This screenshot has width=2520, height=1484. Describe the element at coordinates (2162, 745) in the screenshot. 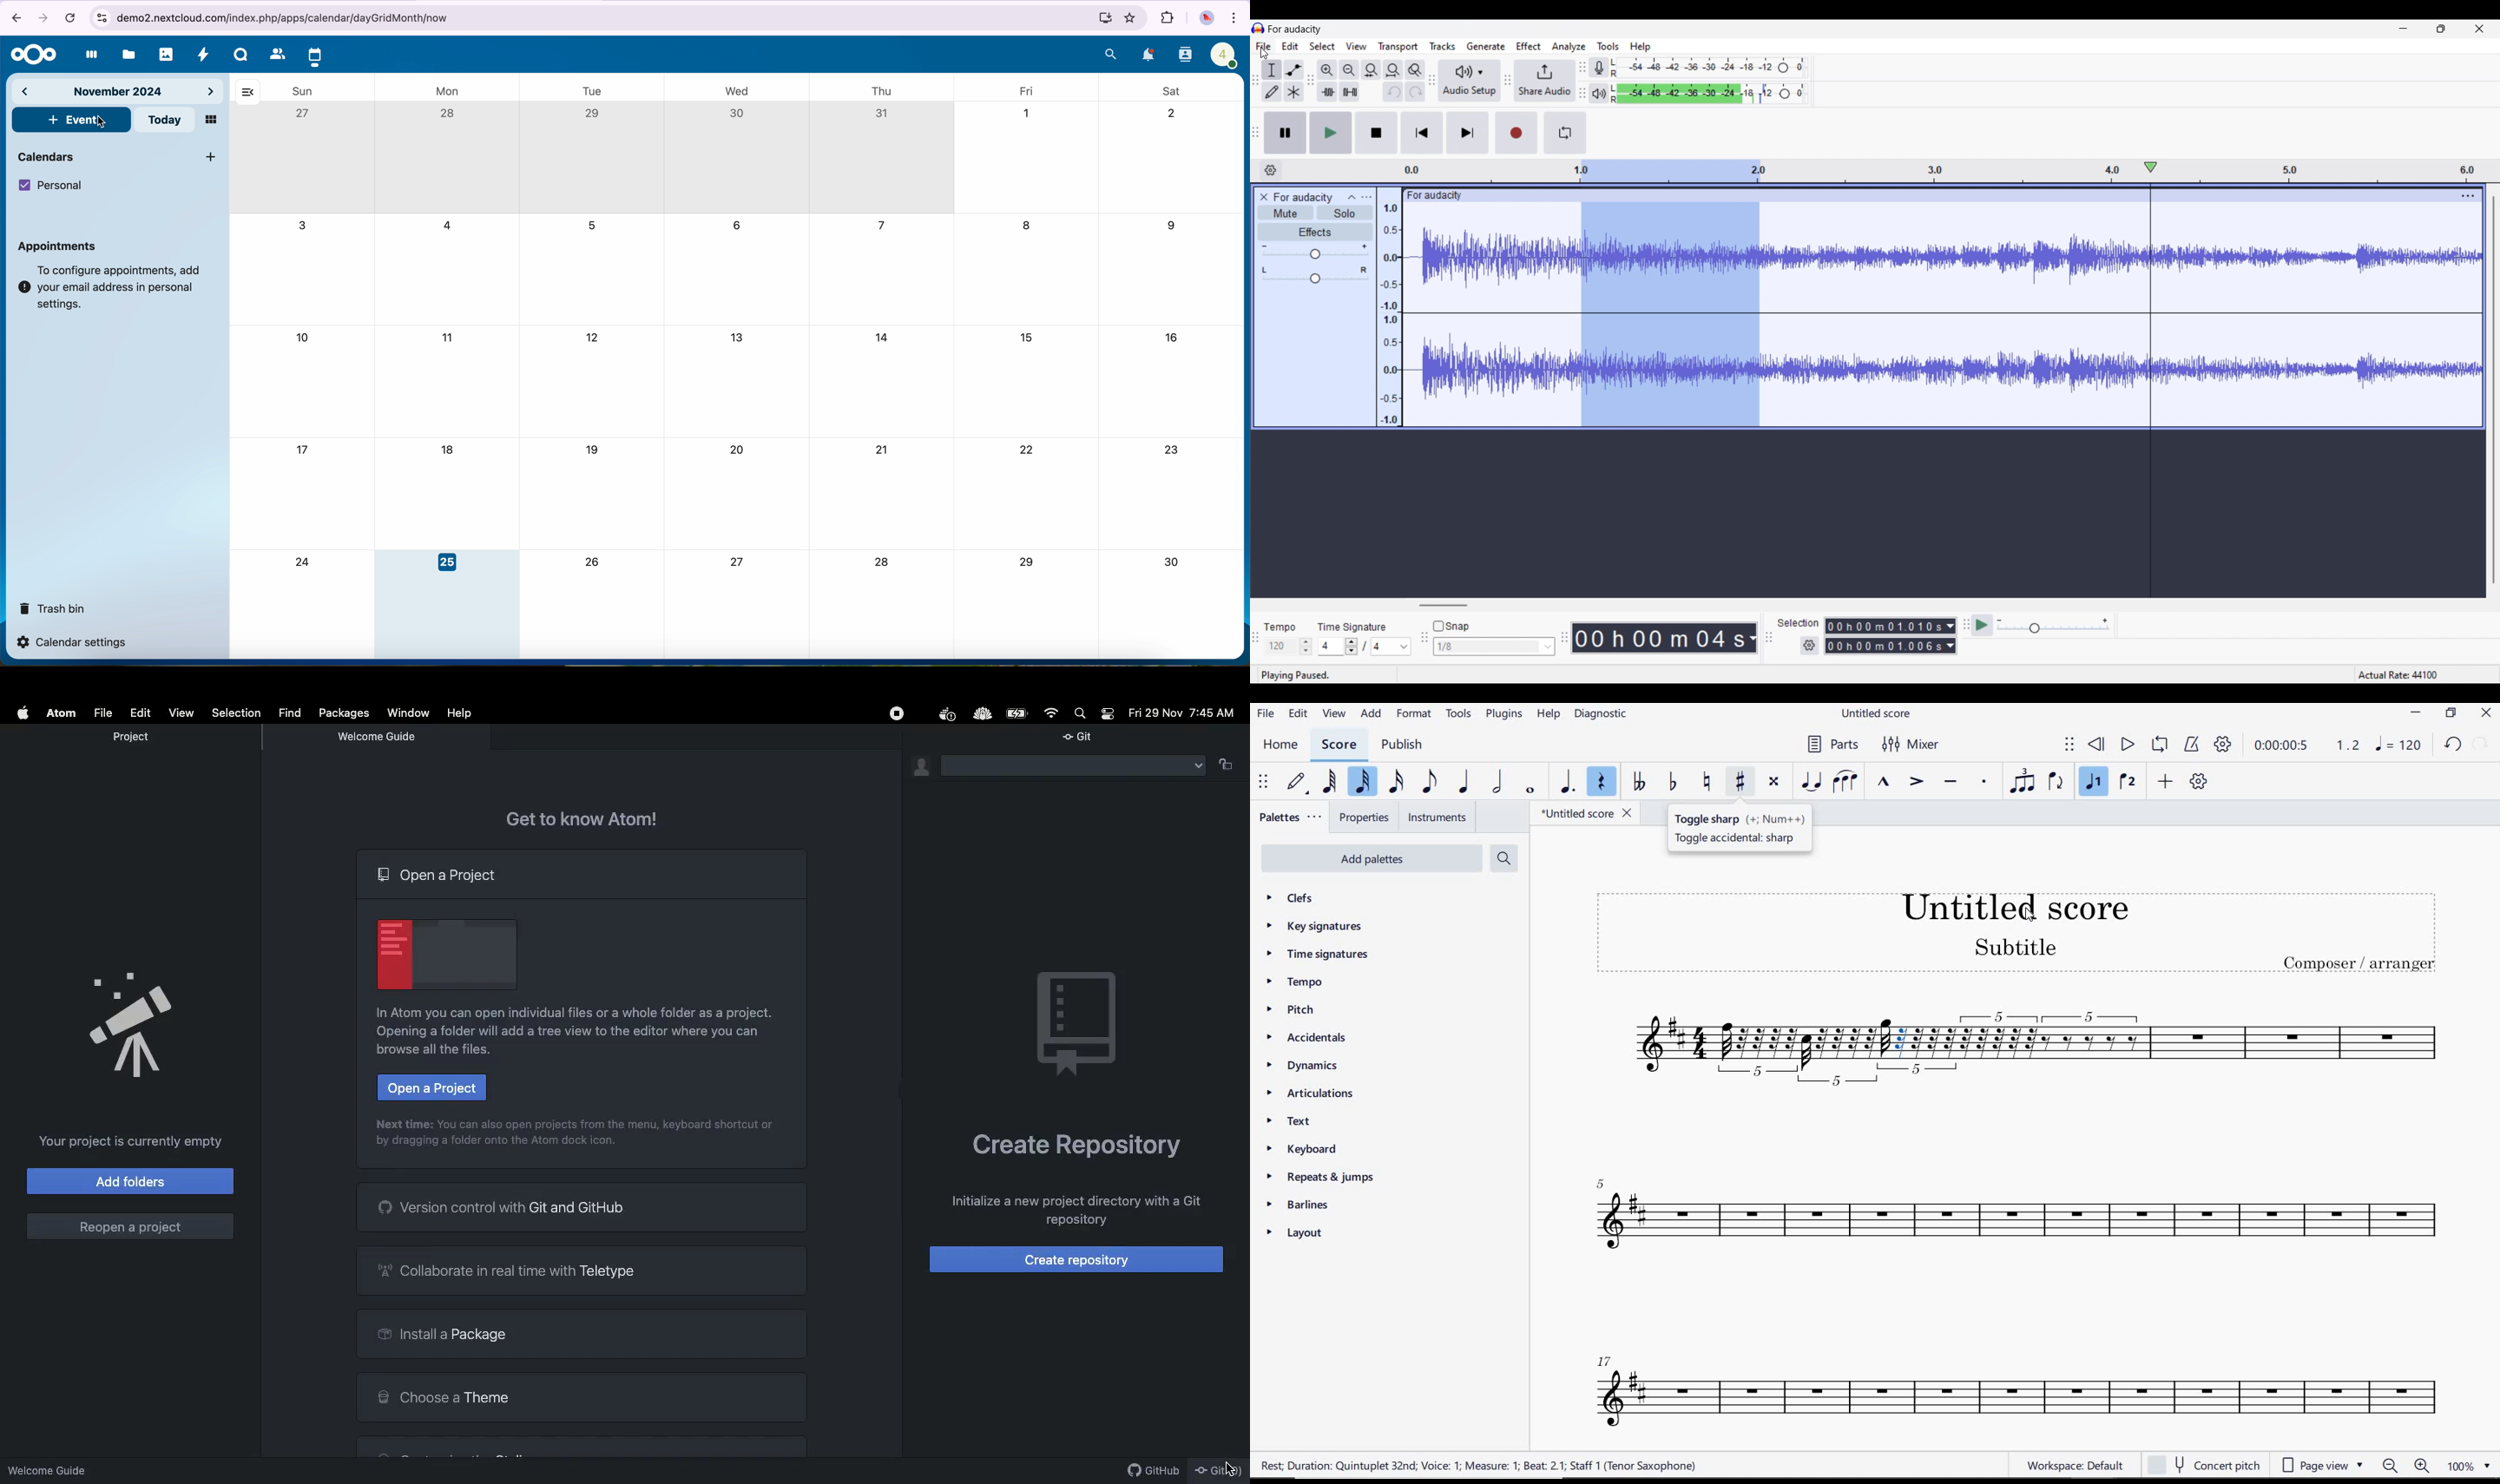

I see `LOOP PLAYBACK` at that location.